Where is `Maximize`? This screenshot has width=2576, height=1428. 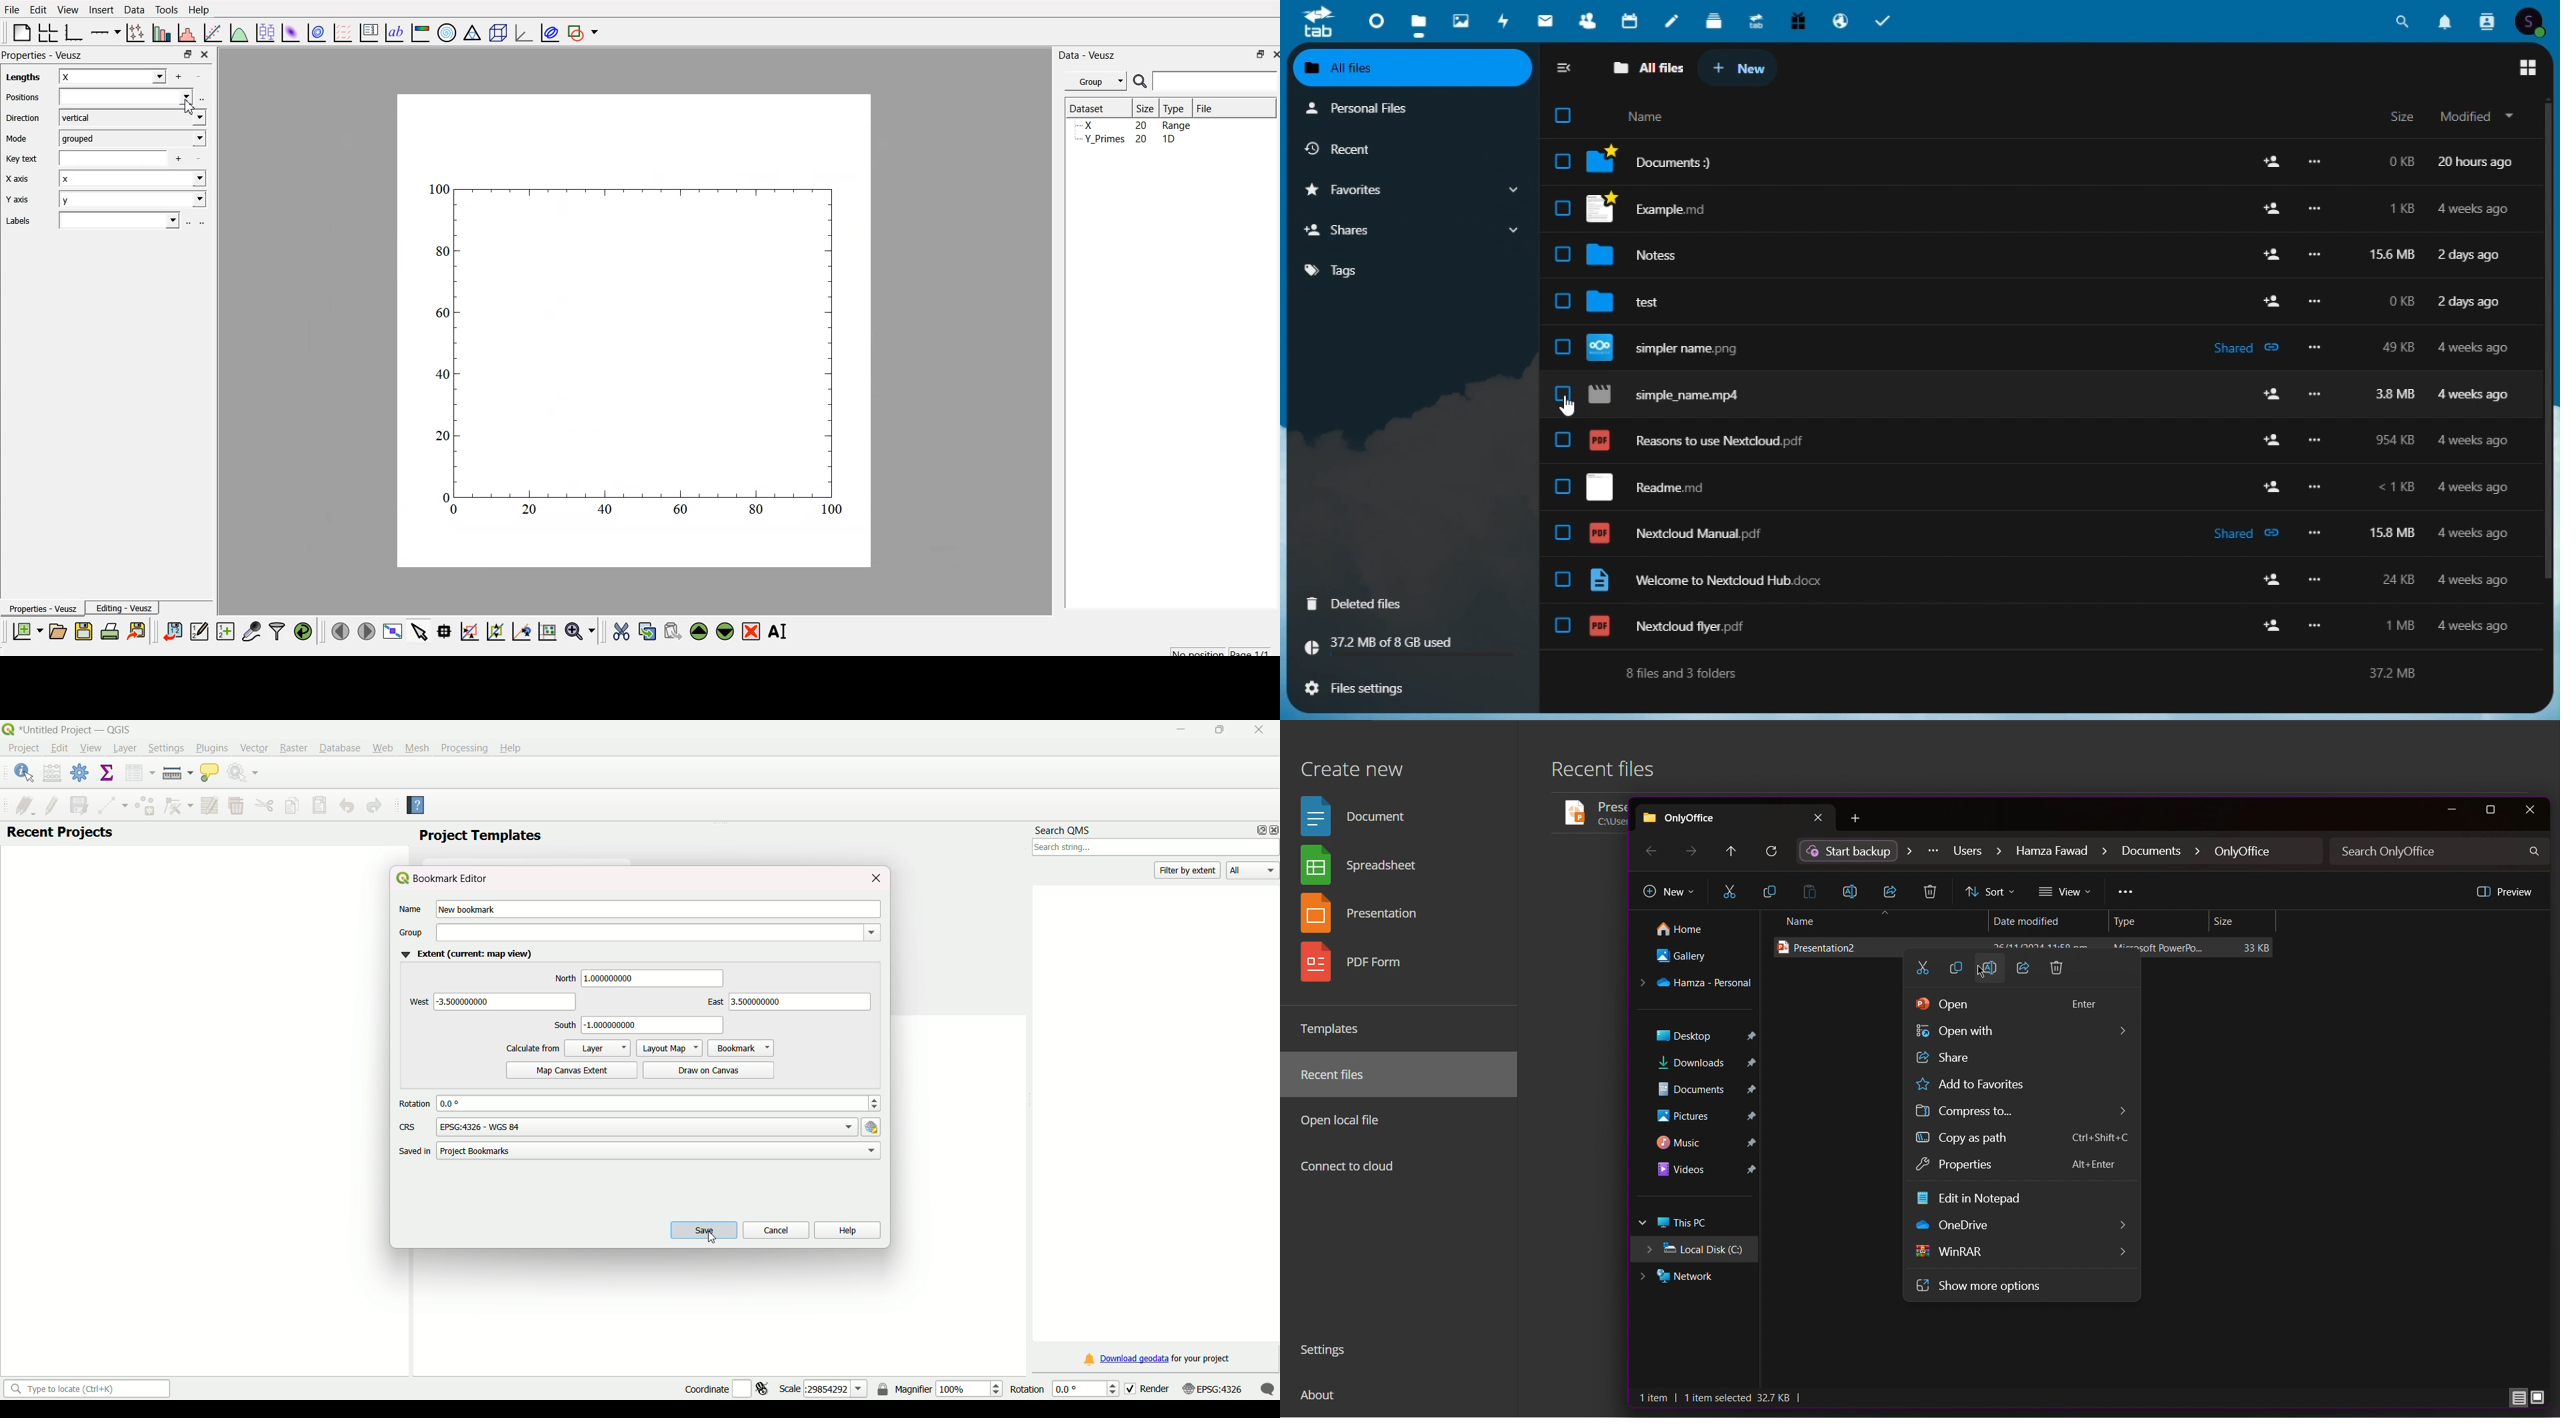 Maximize is located at coordinates (1219, 731).